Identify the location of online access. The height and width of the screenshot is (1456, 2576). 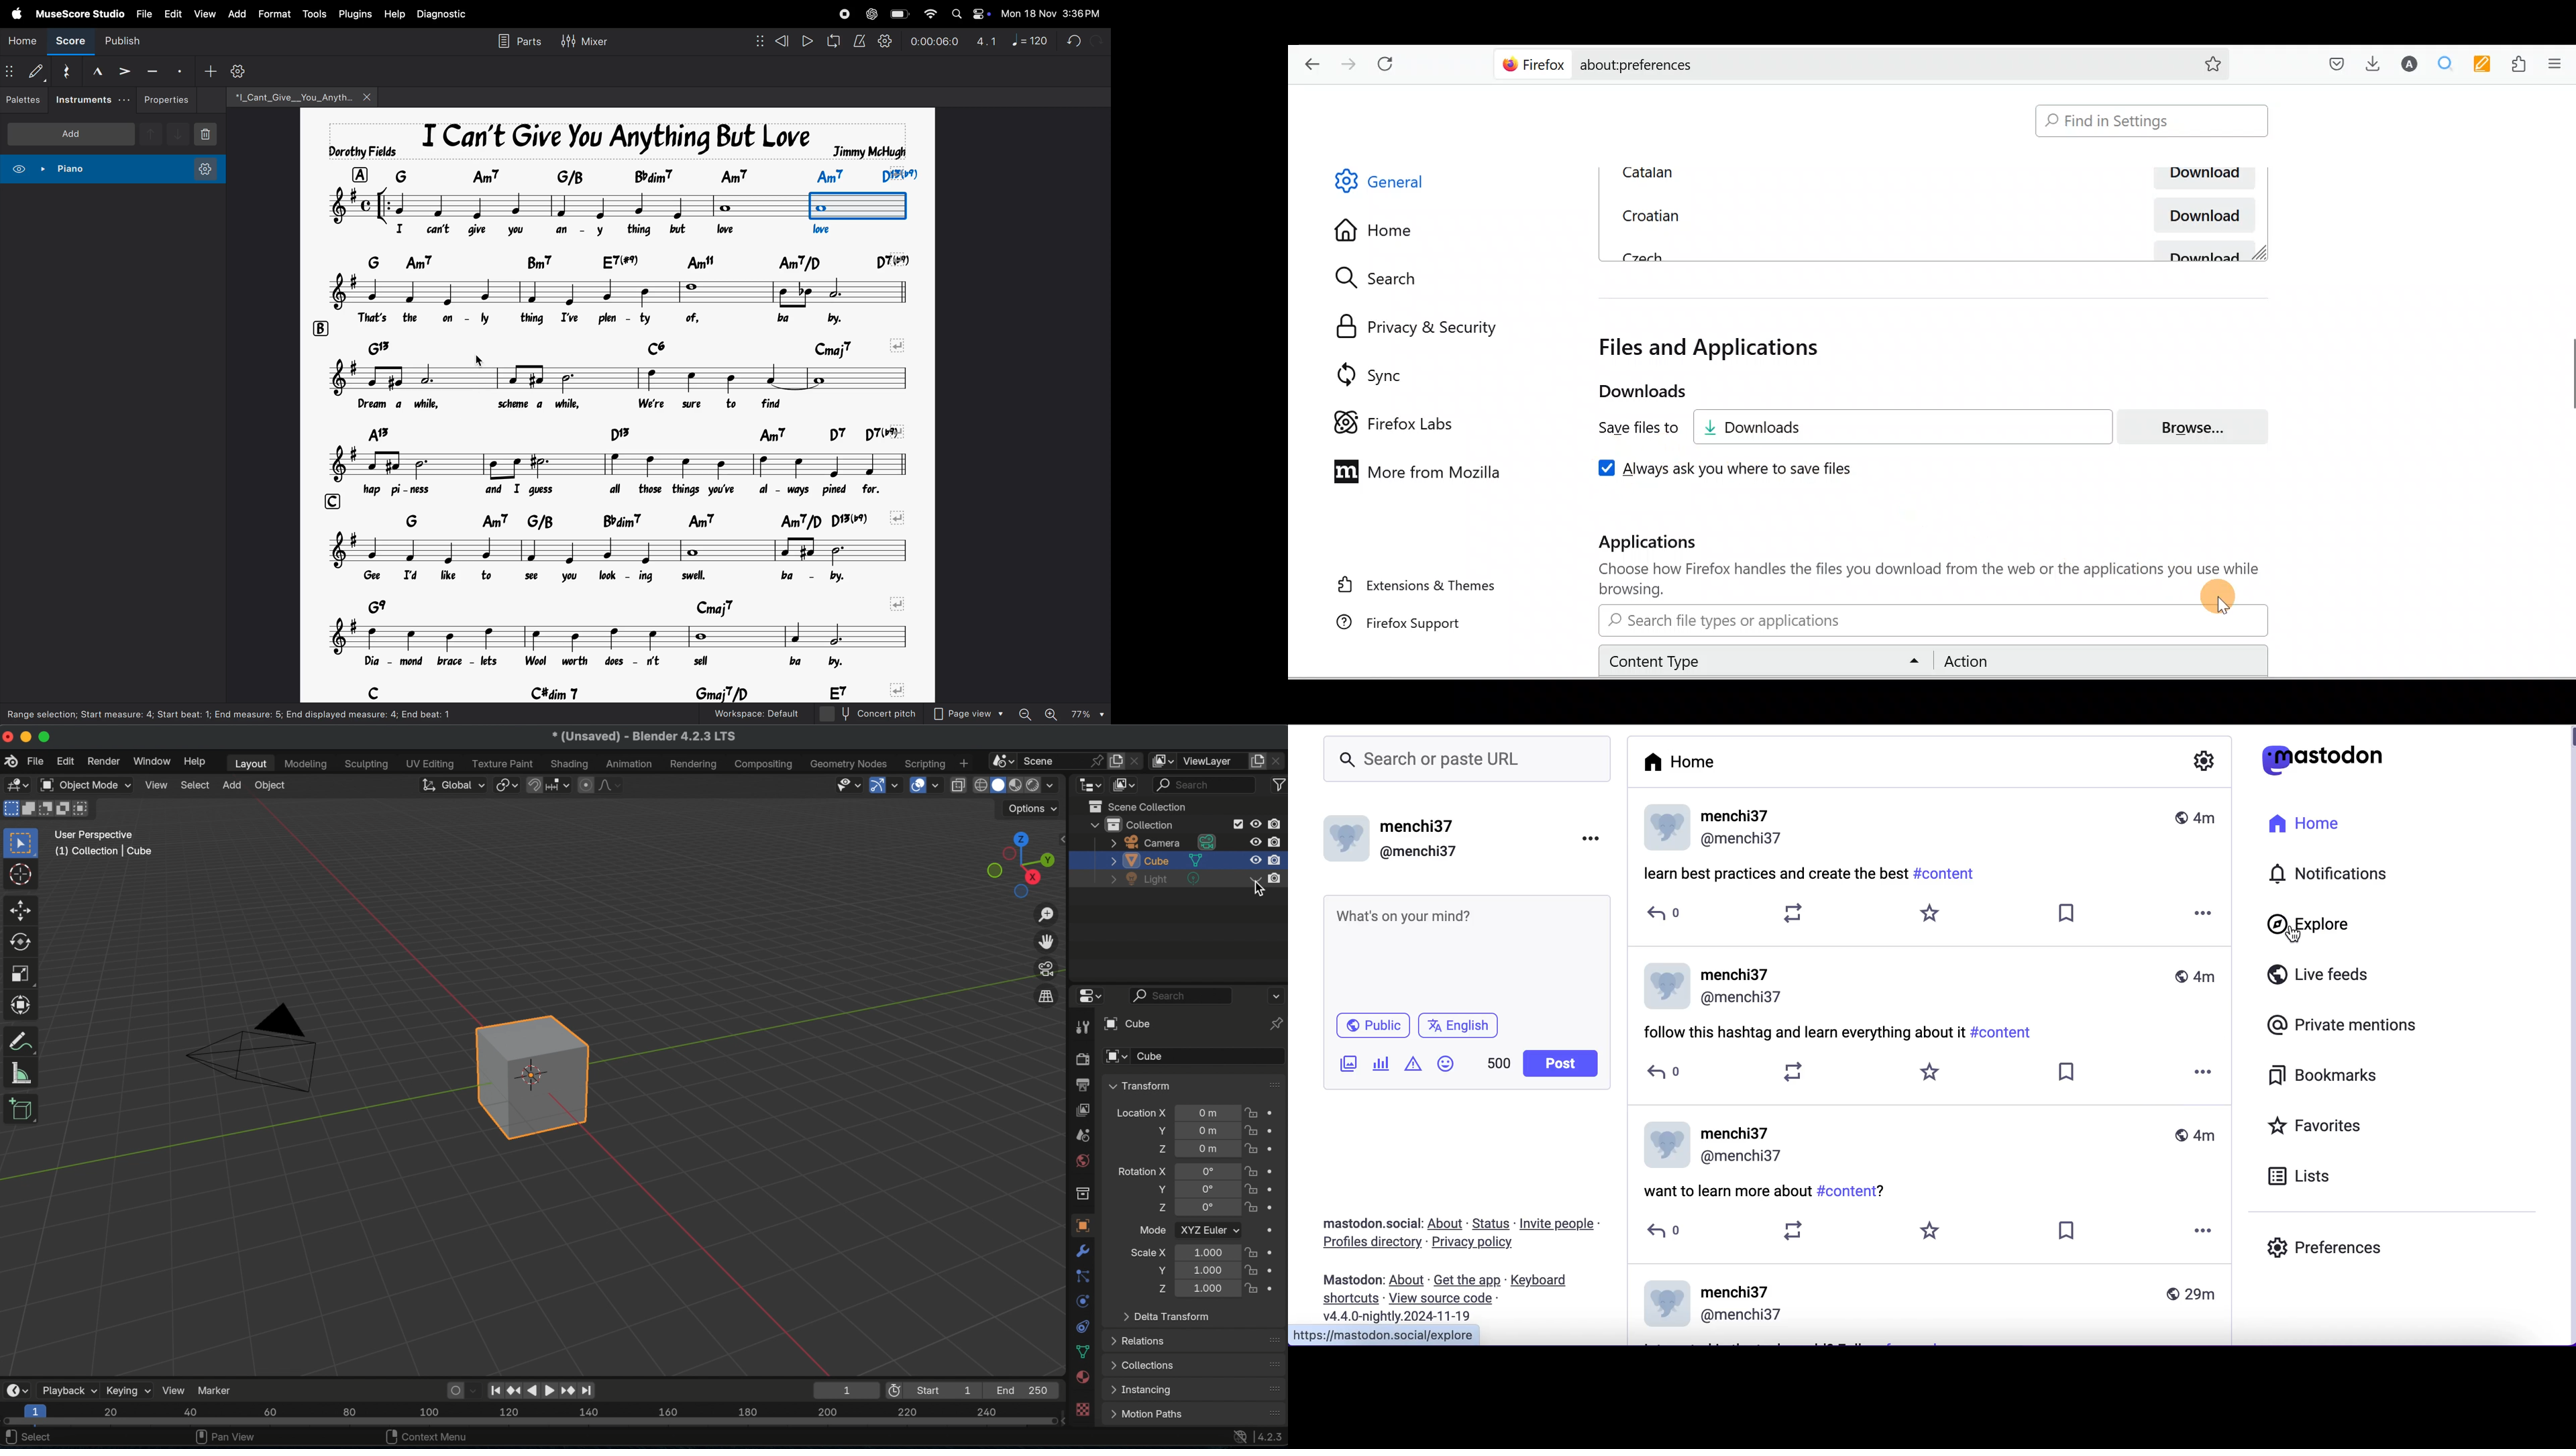
(1236, 1437).